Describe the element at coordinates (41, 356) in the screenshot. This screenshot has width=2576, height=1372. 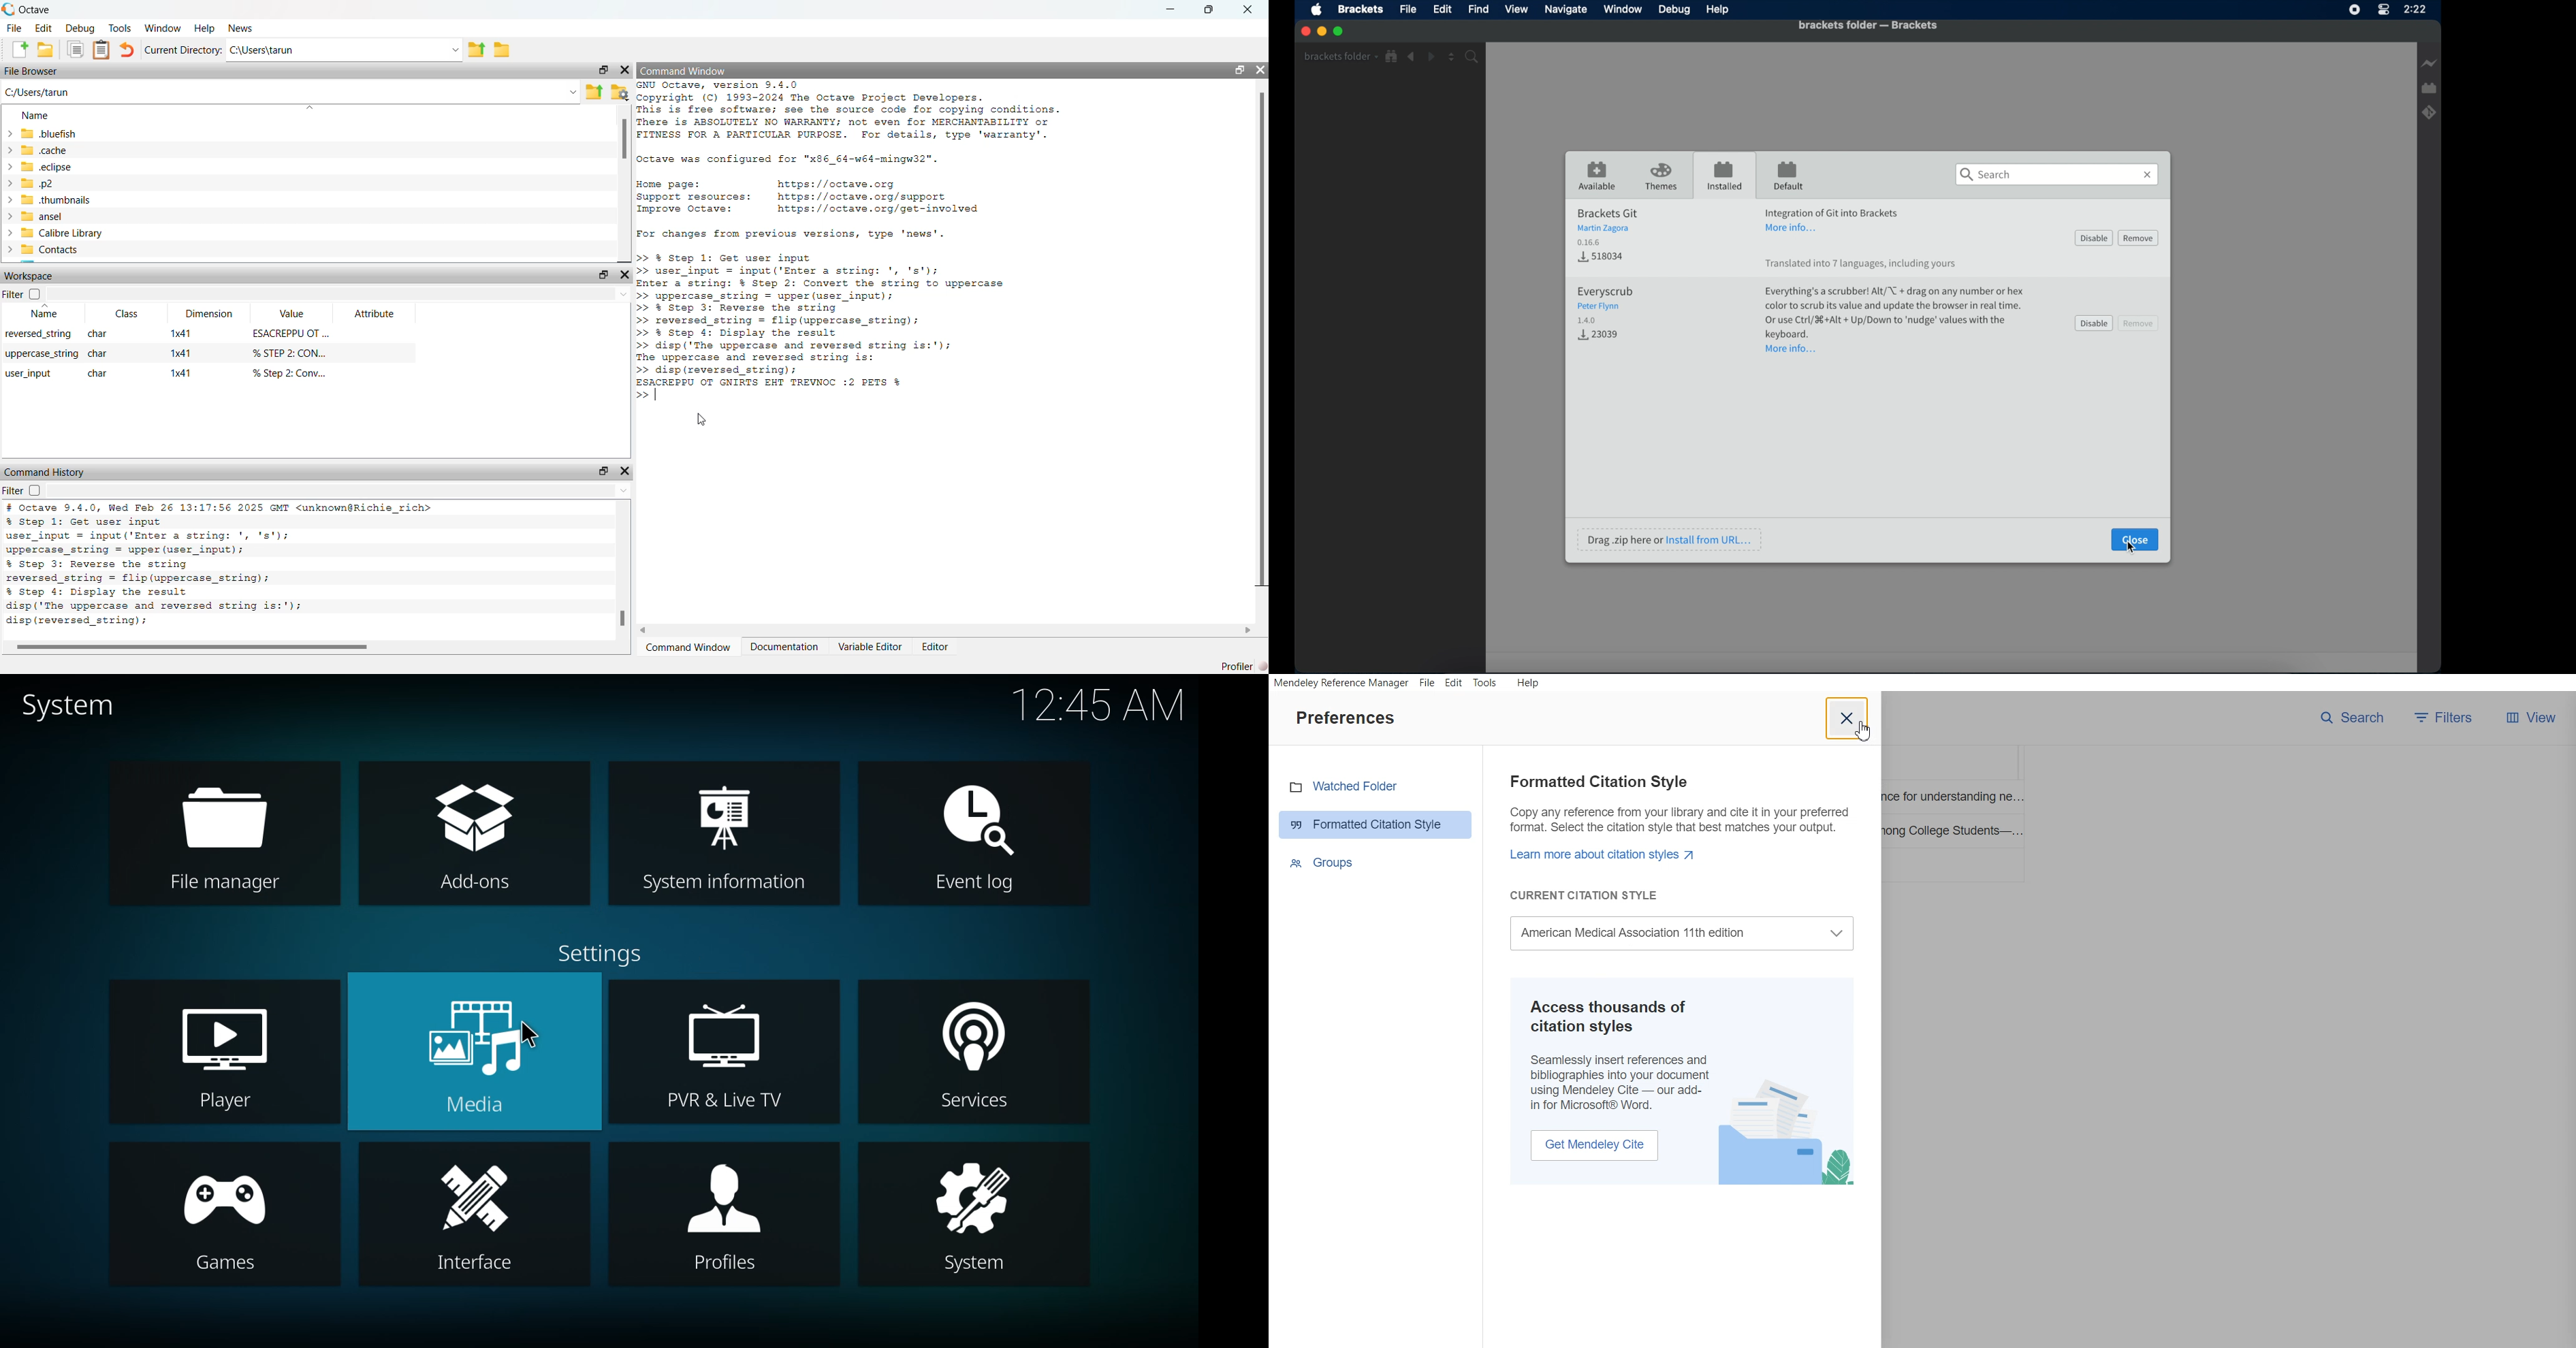
I see `uppercase_string` at that location.